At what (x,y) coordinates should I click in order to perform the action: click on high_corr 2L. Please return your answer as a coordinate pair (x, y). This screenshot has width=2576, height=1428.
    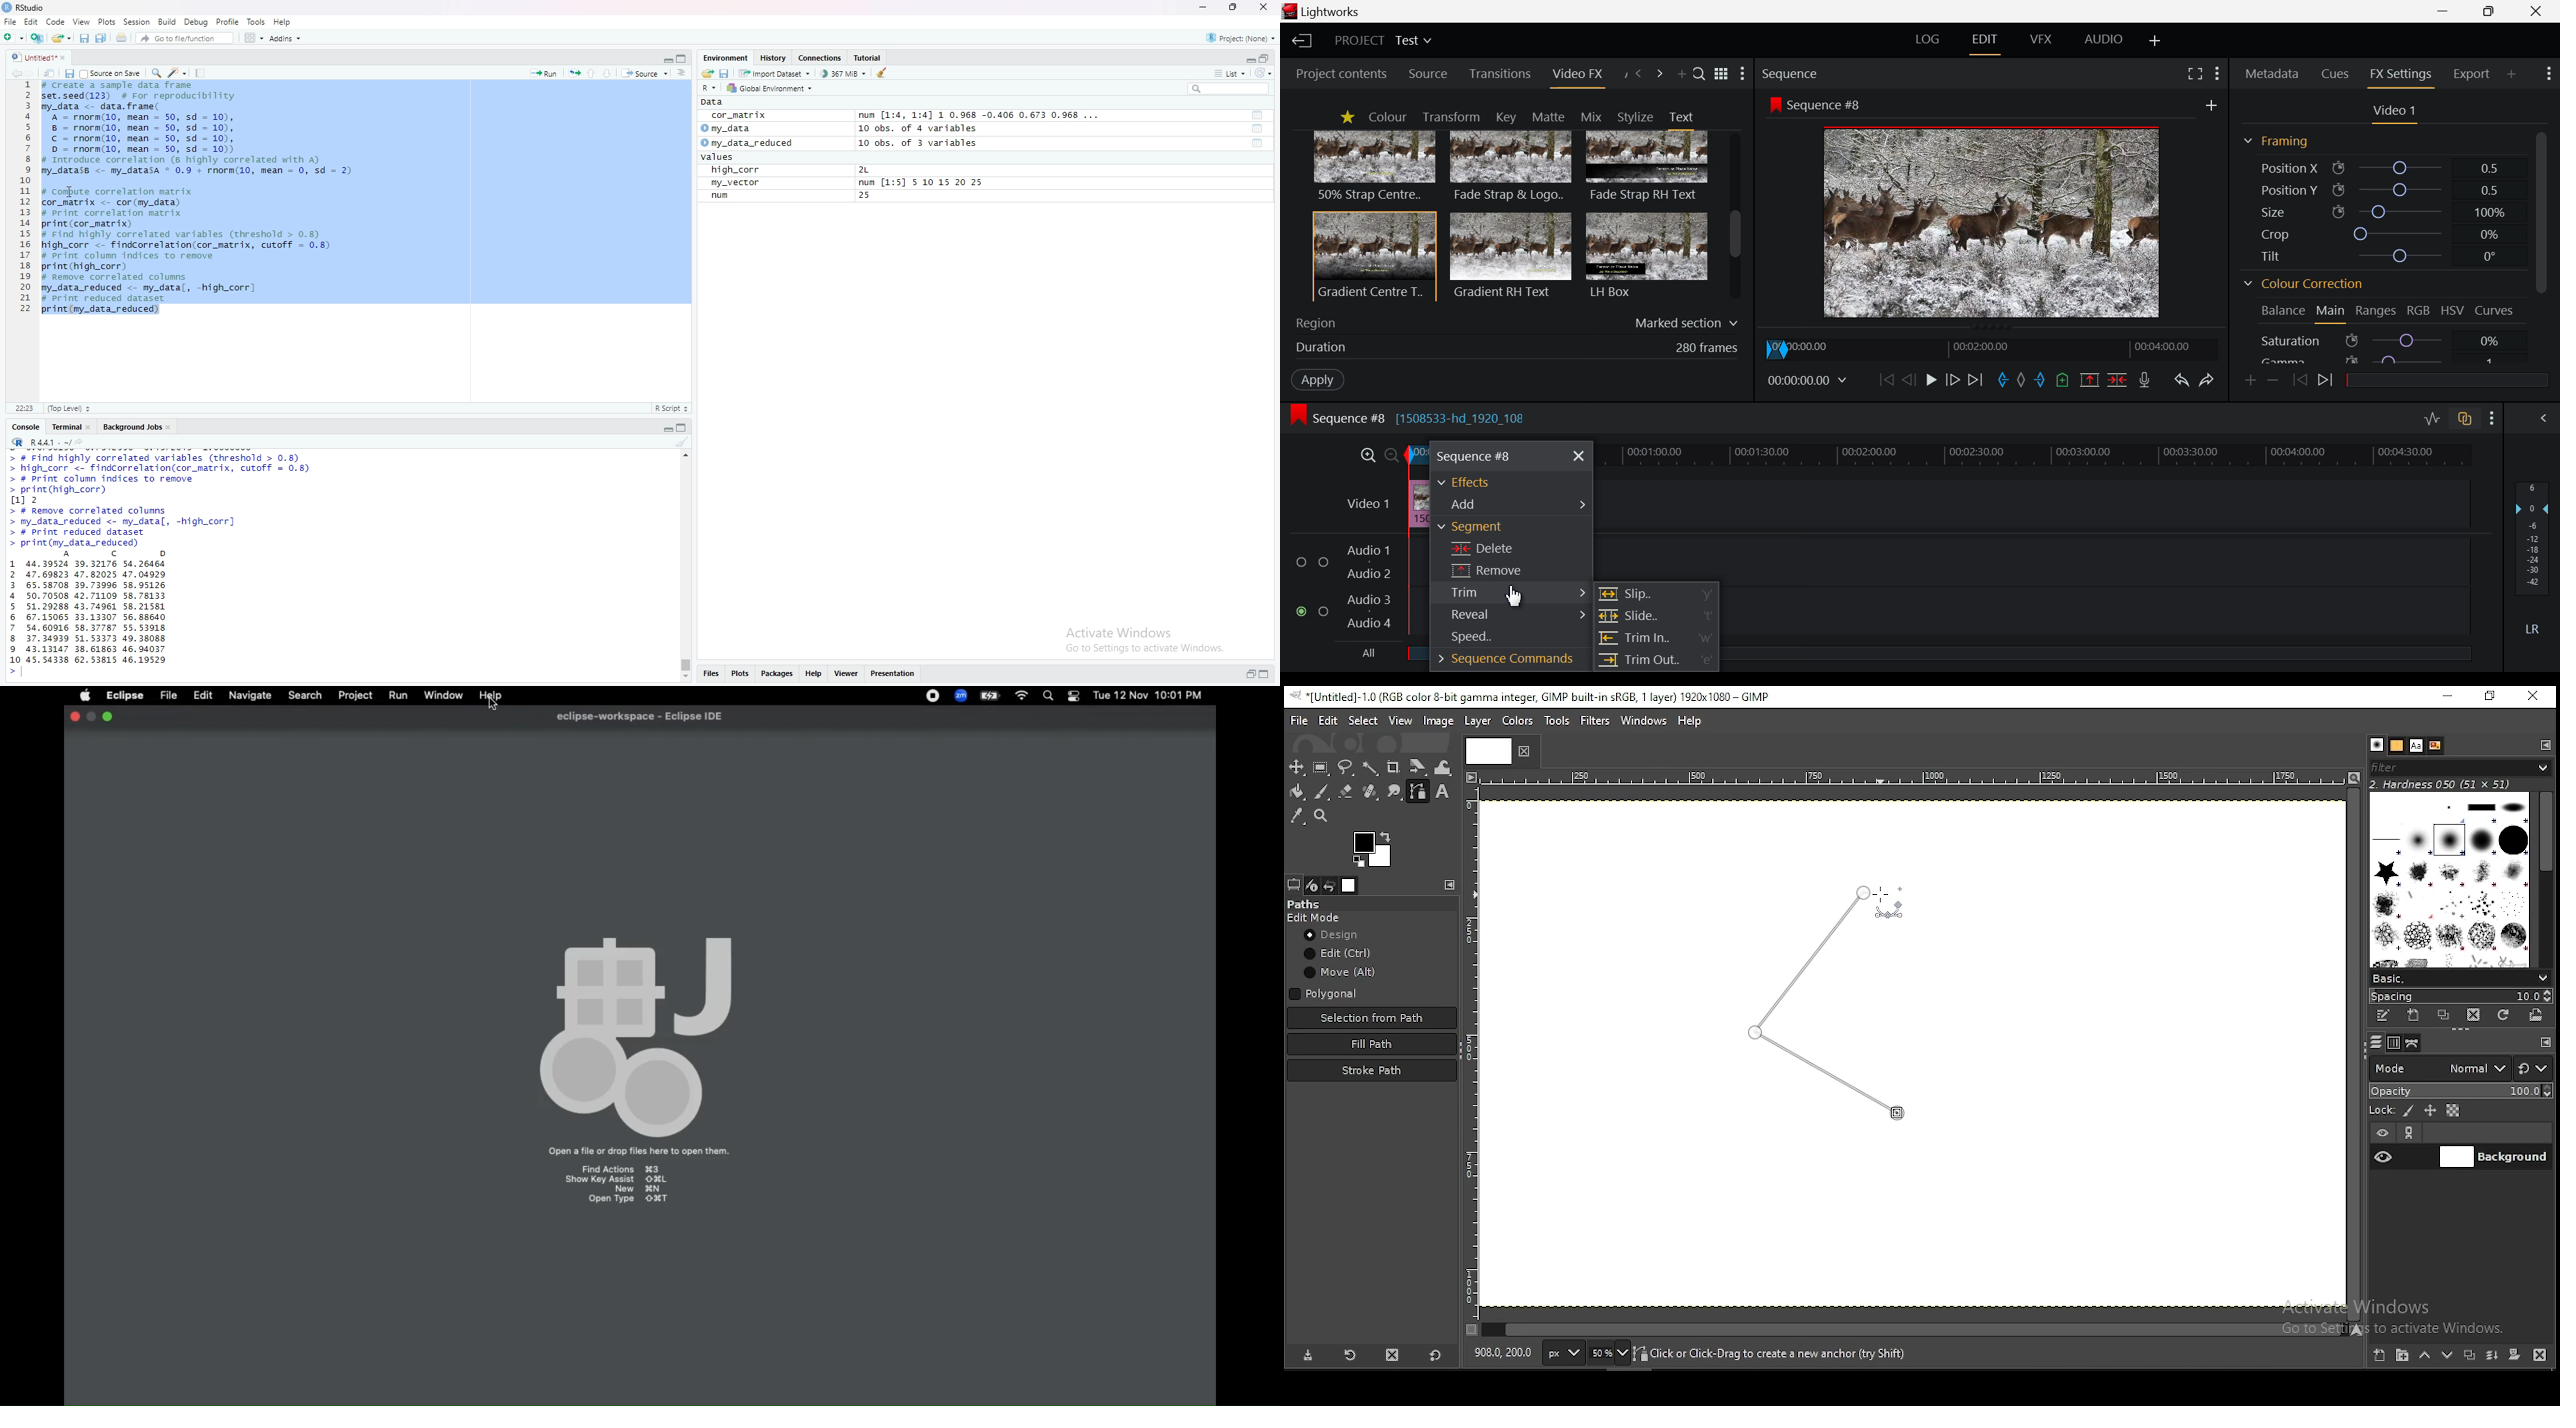
    Looking at the image, I should click on (798, 171).